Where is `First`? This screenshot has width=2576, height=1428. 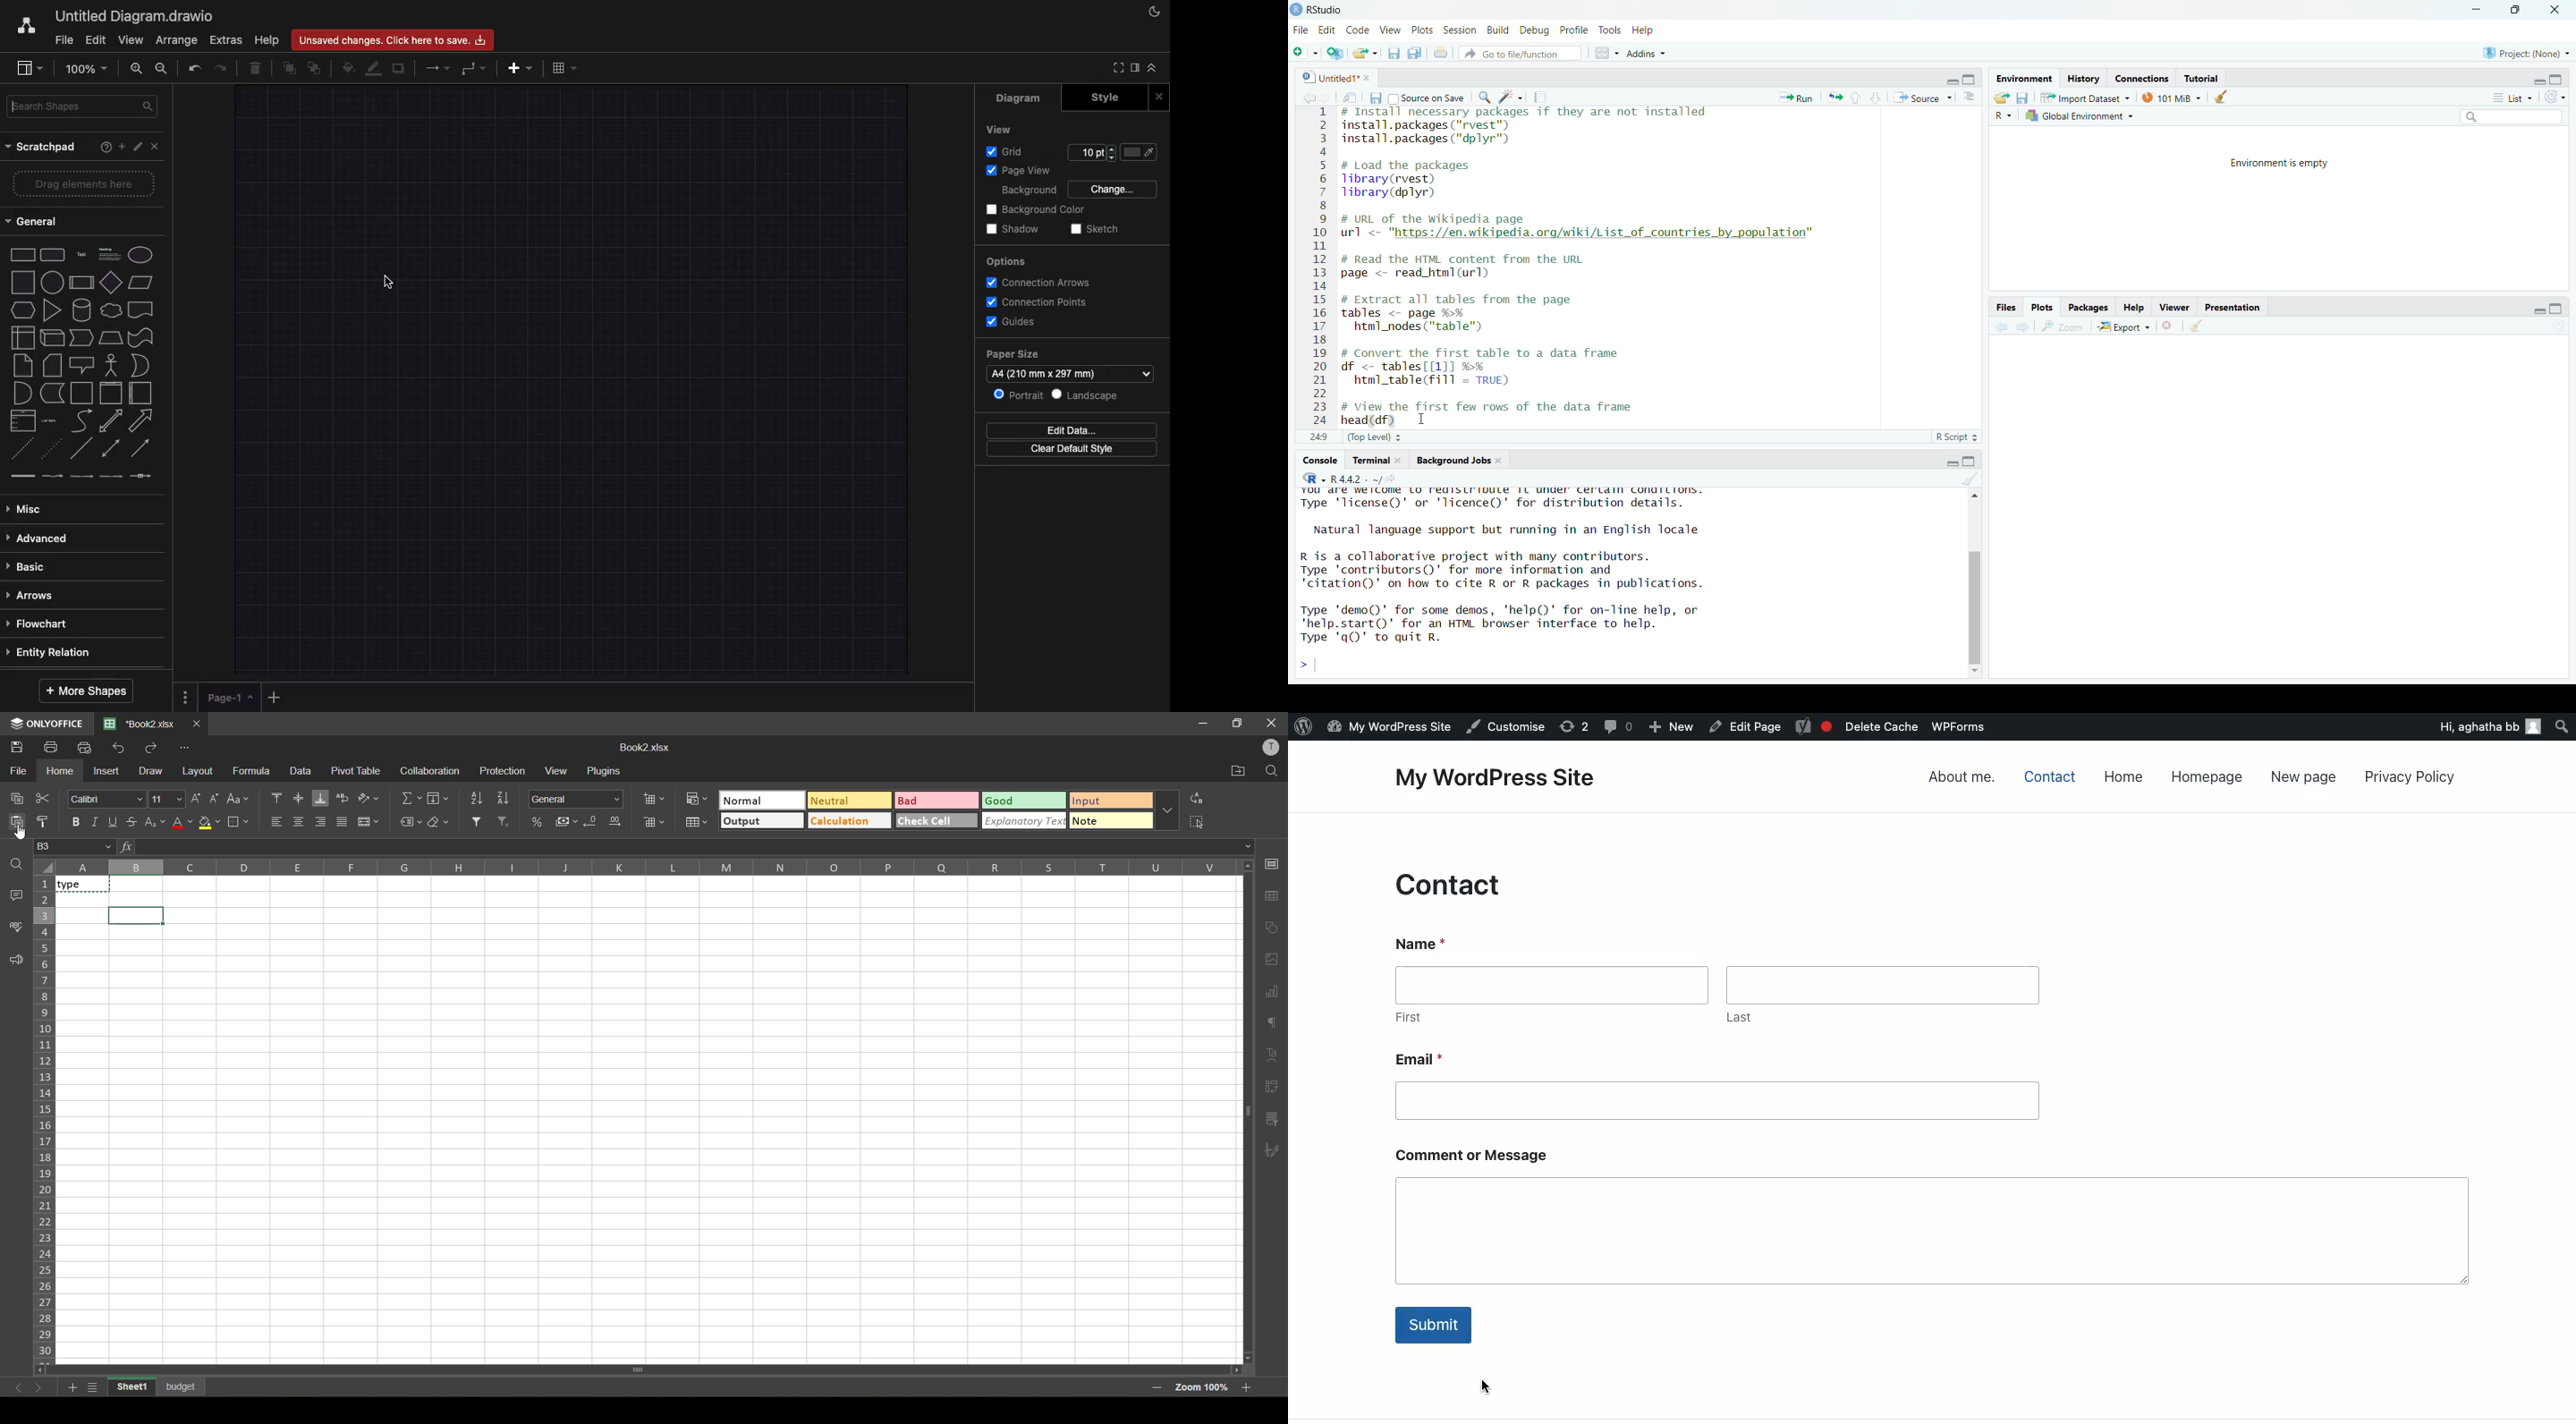 First is located at coordinates (1555, 996).